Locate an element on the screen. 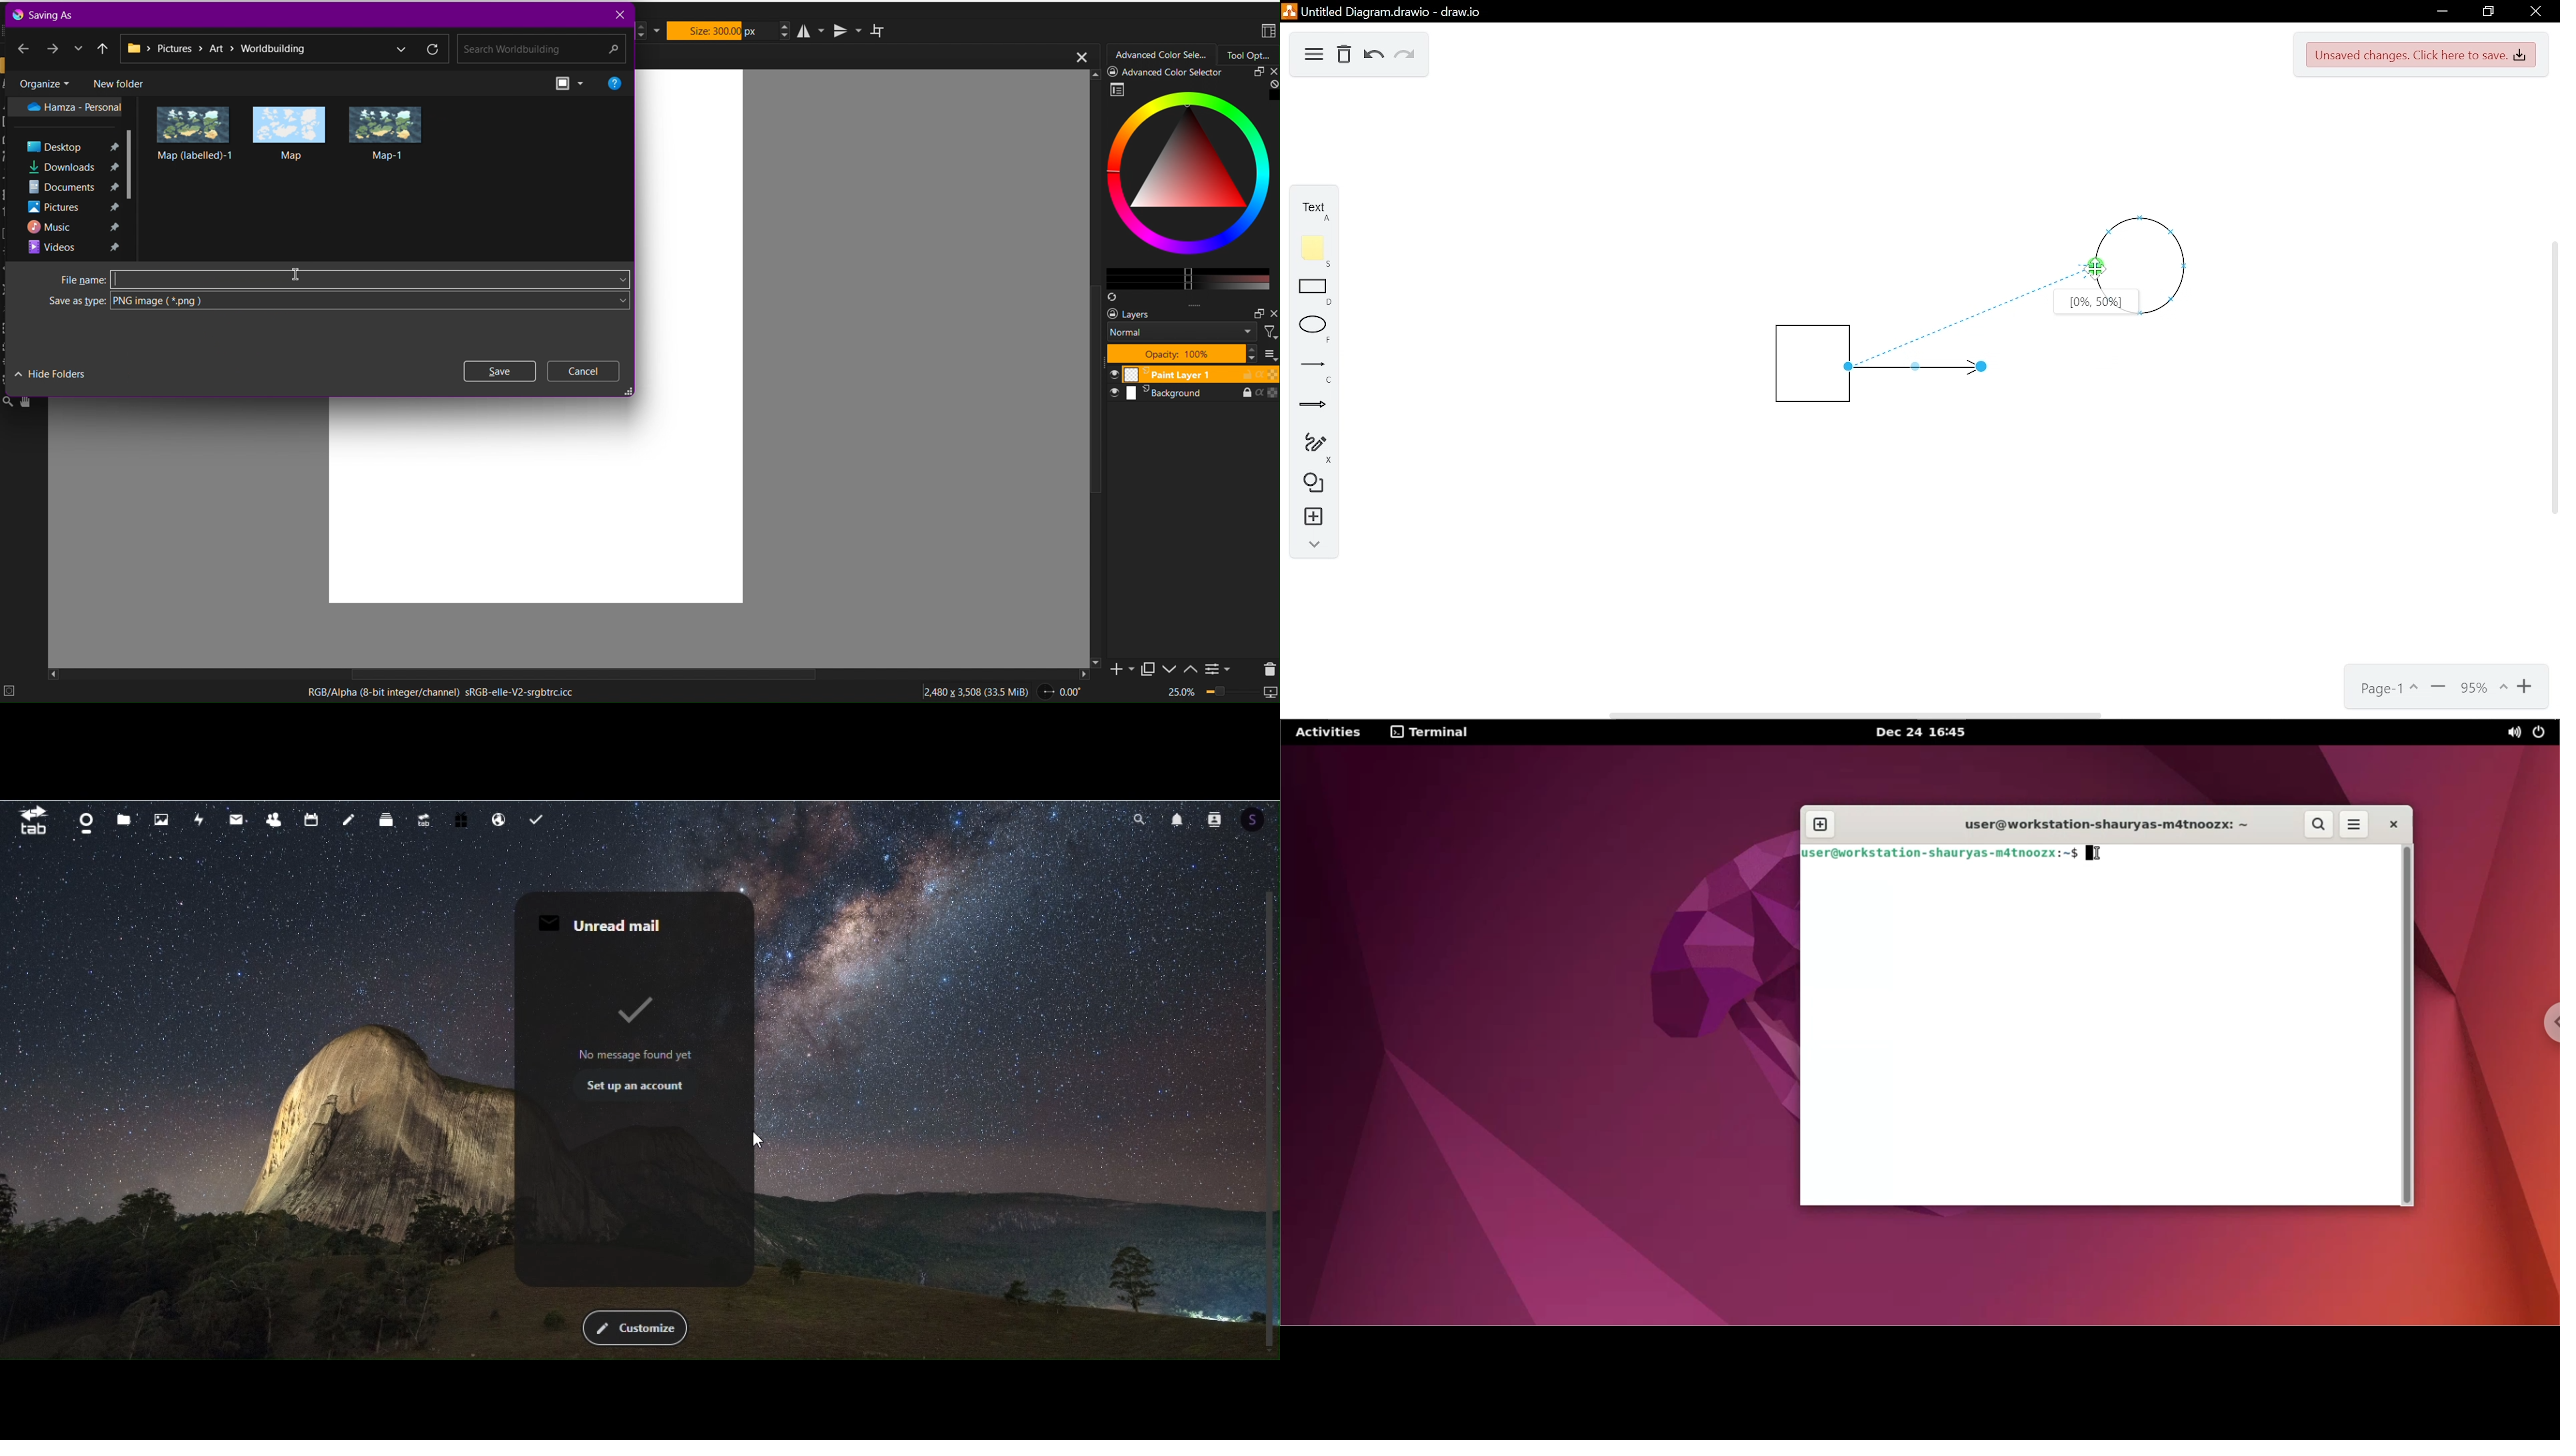   is located at coordinates (499, 372).